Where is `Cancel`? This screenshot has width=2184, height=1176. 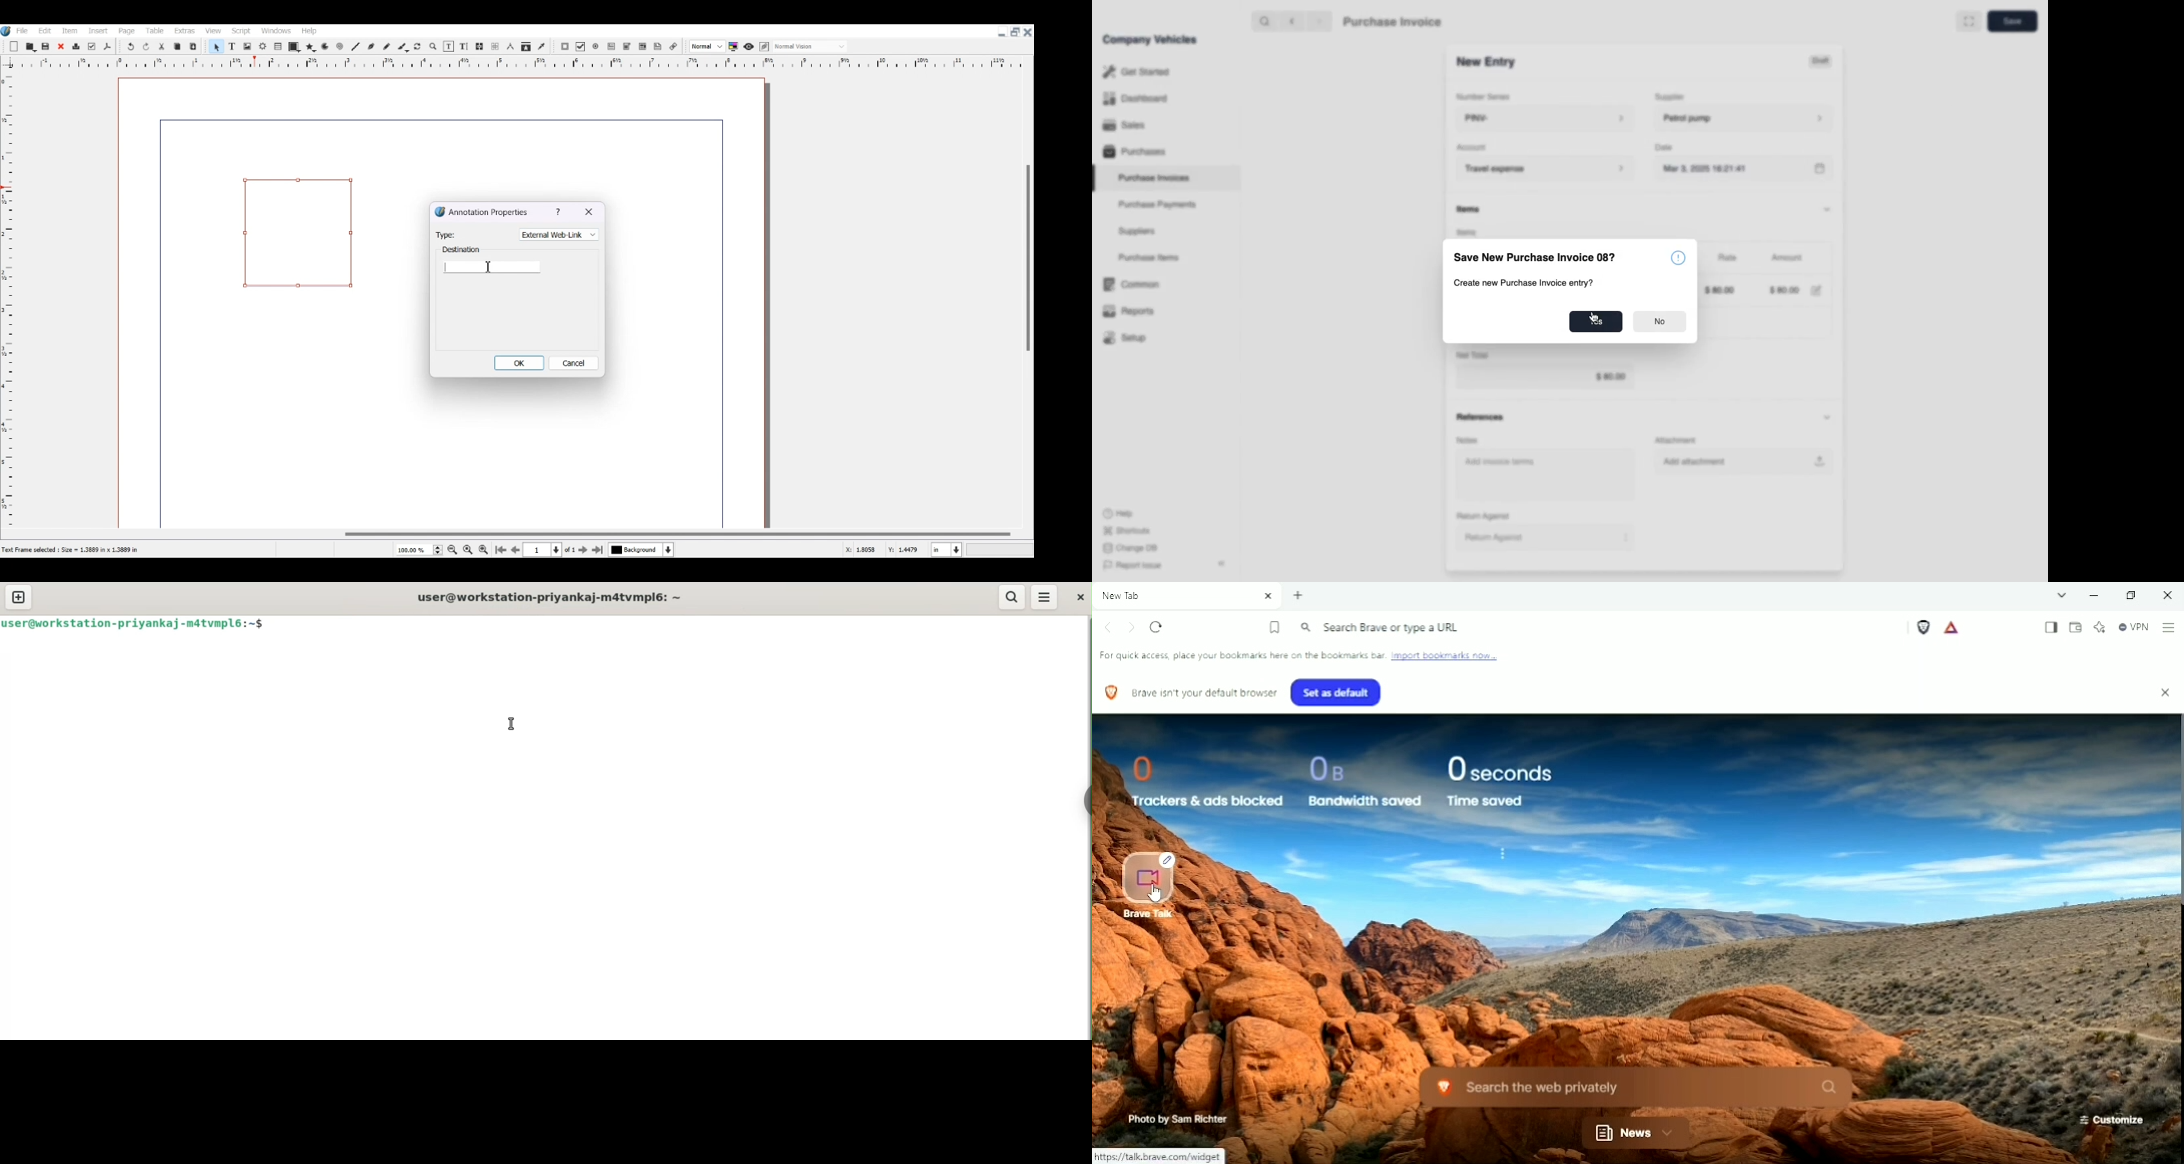
Cancel is located at coordinates (576, 363).